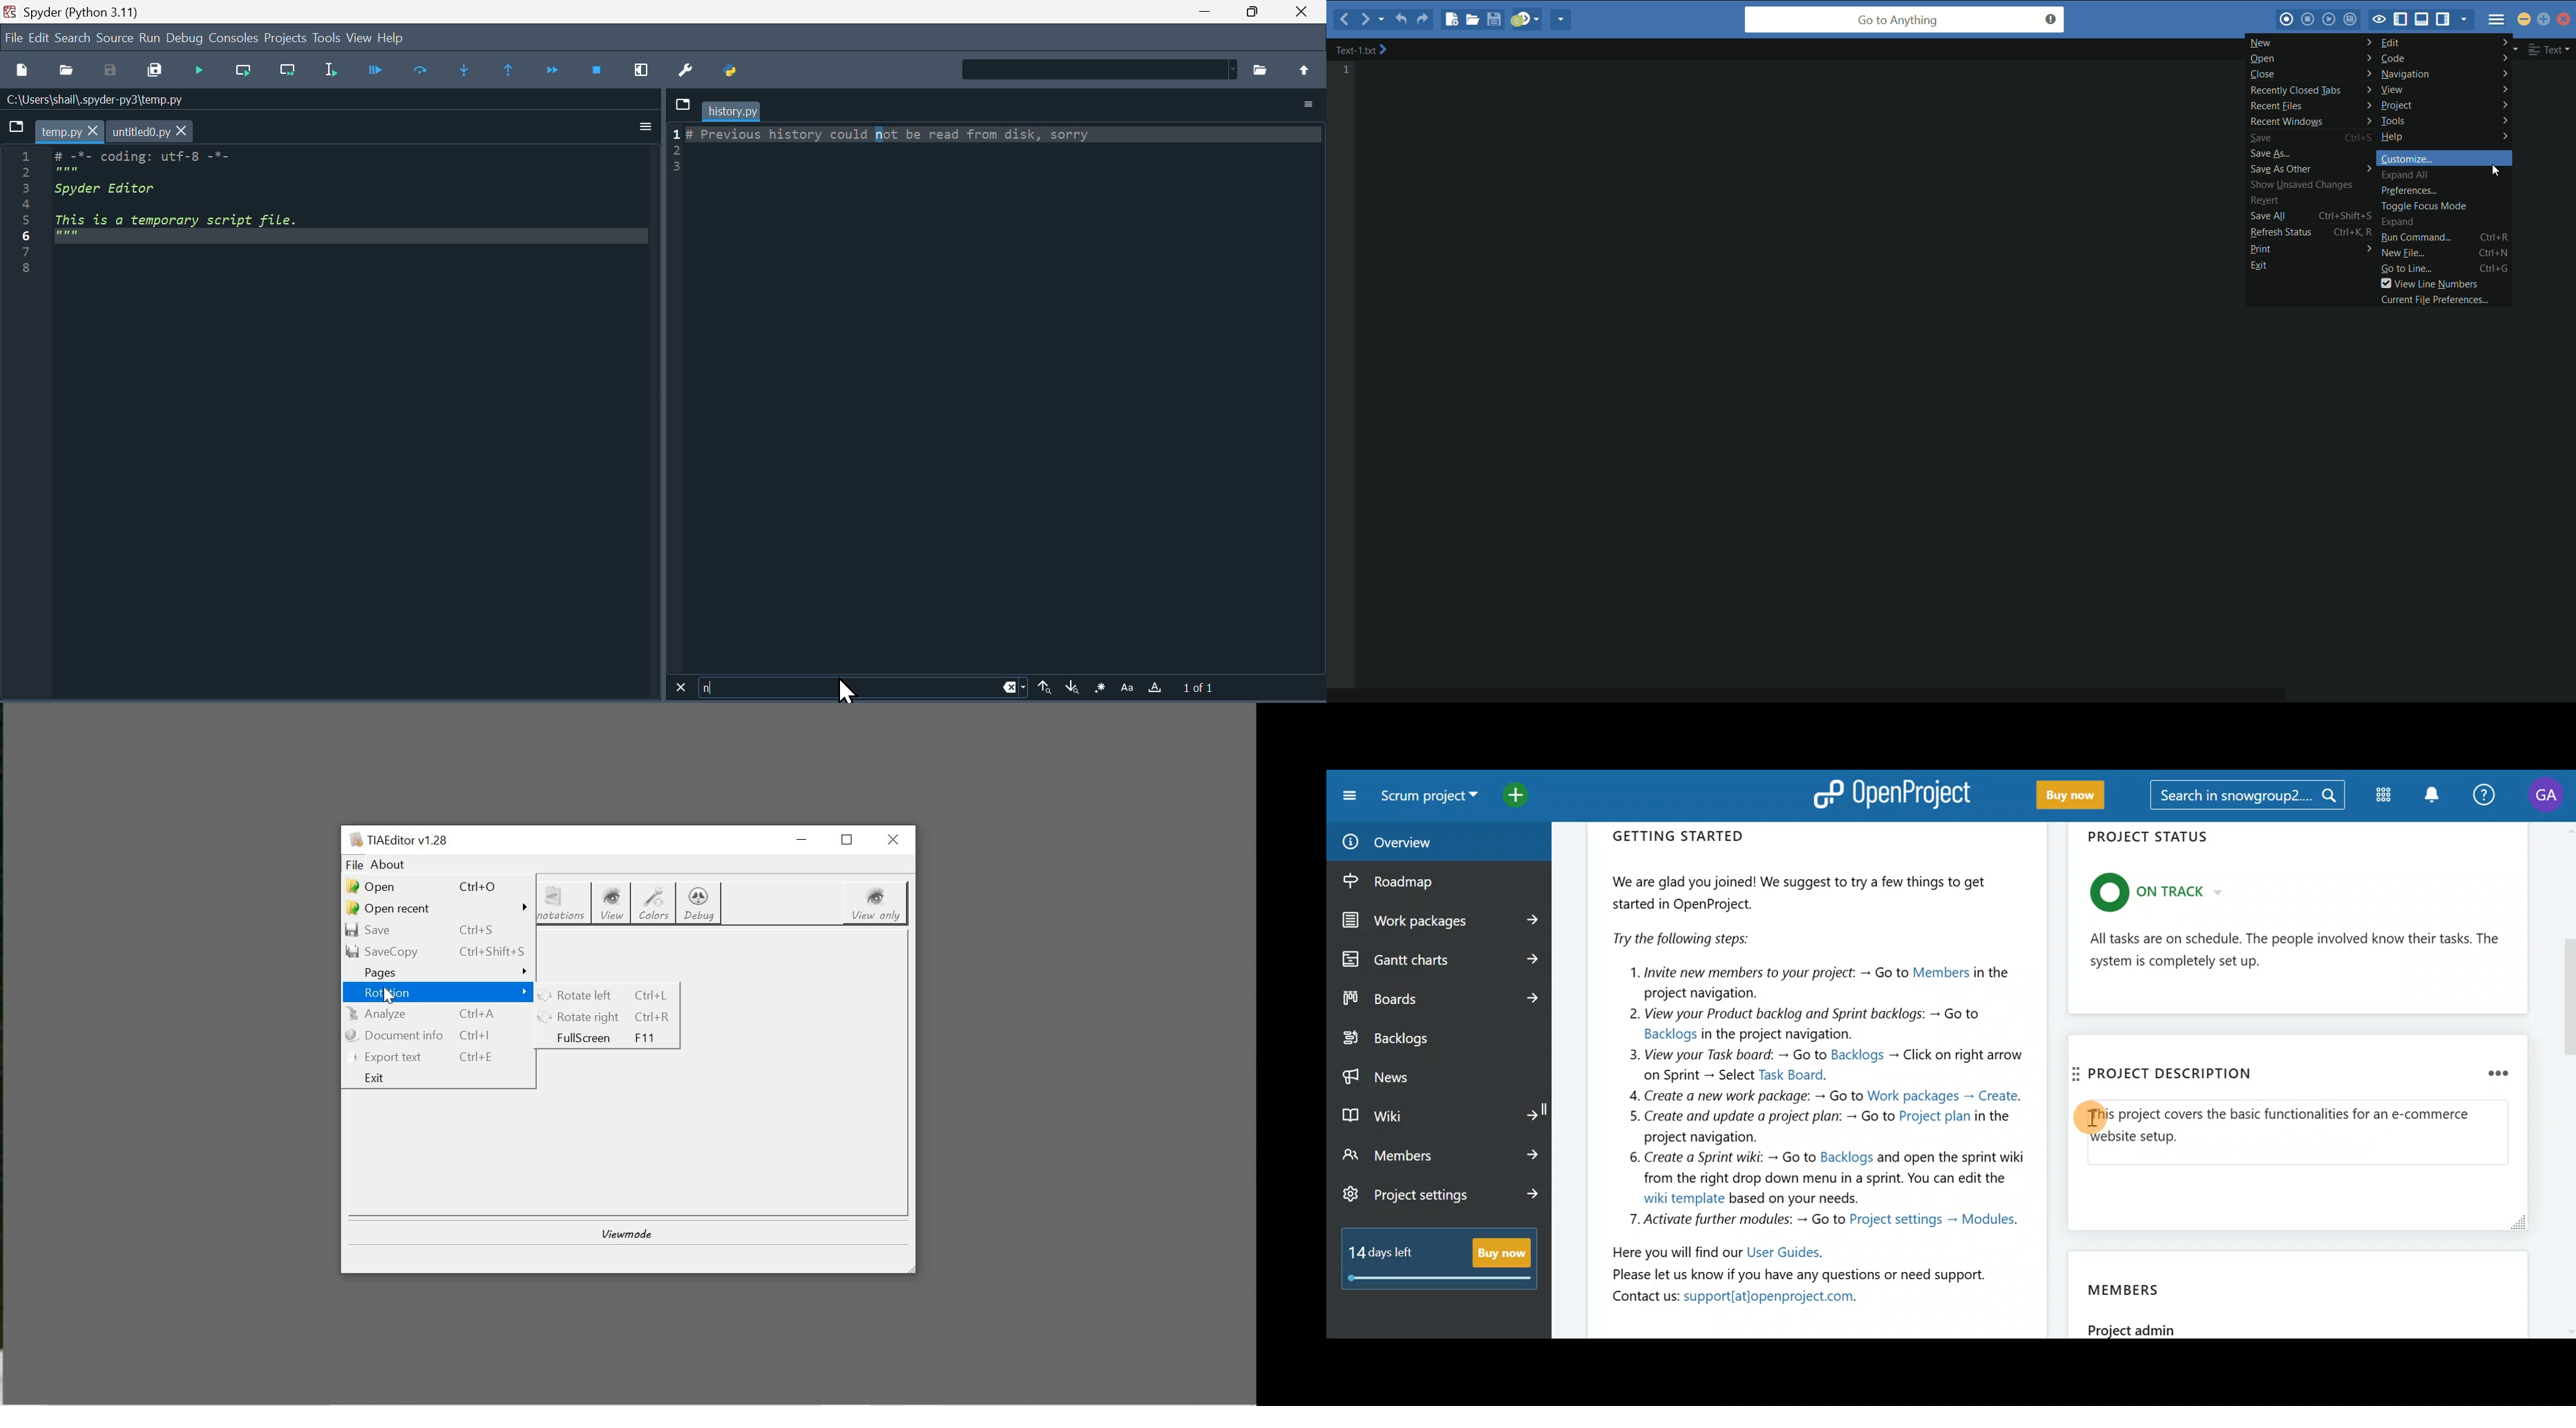  I want to click on Dropdown, so click(681, 103).